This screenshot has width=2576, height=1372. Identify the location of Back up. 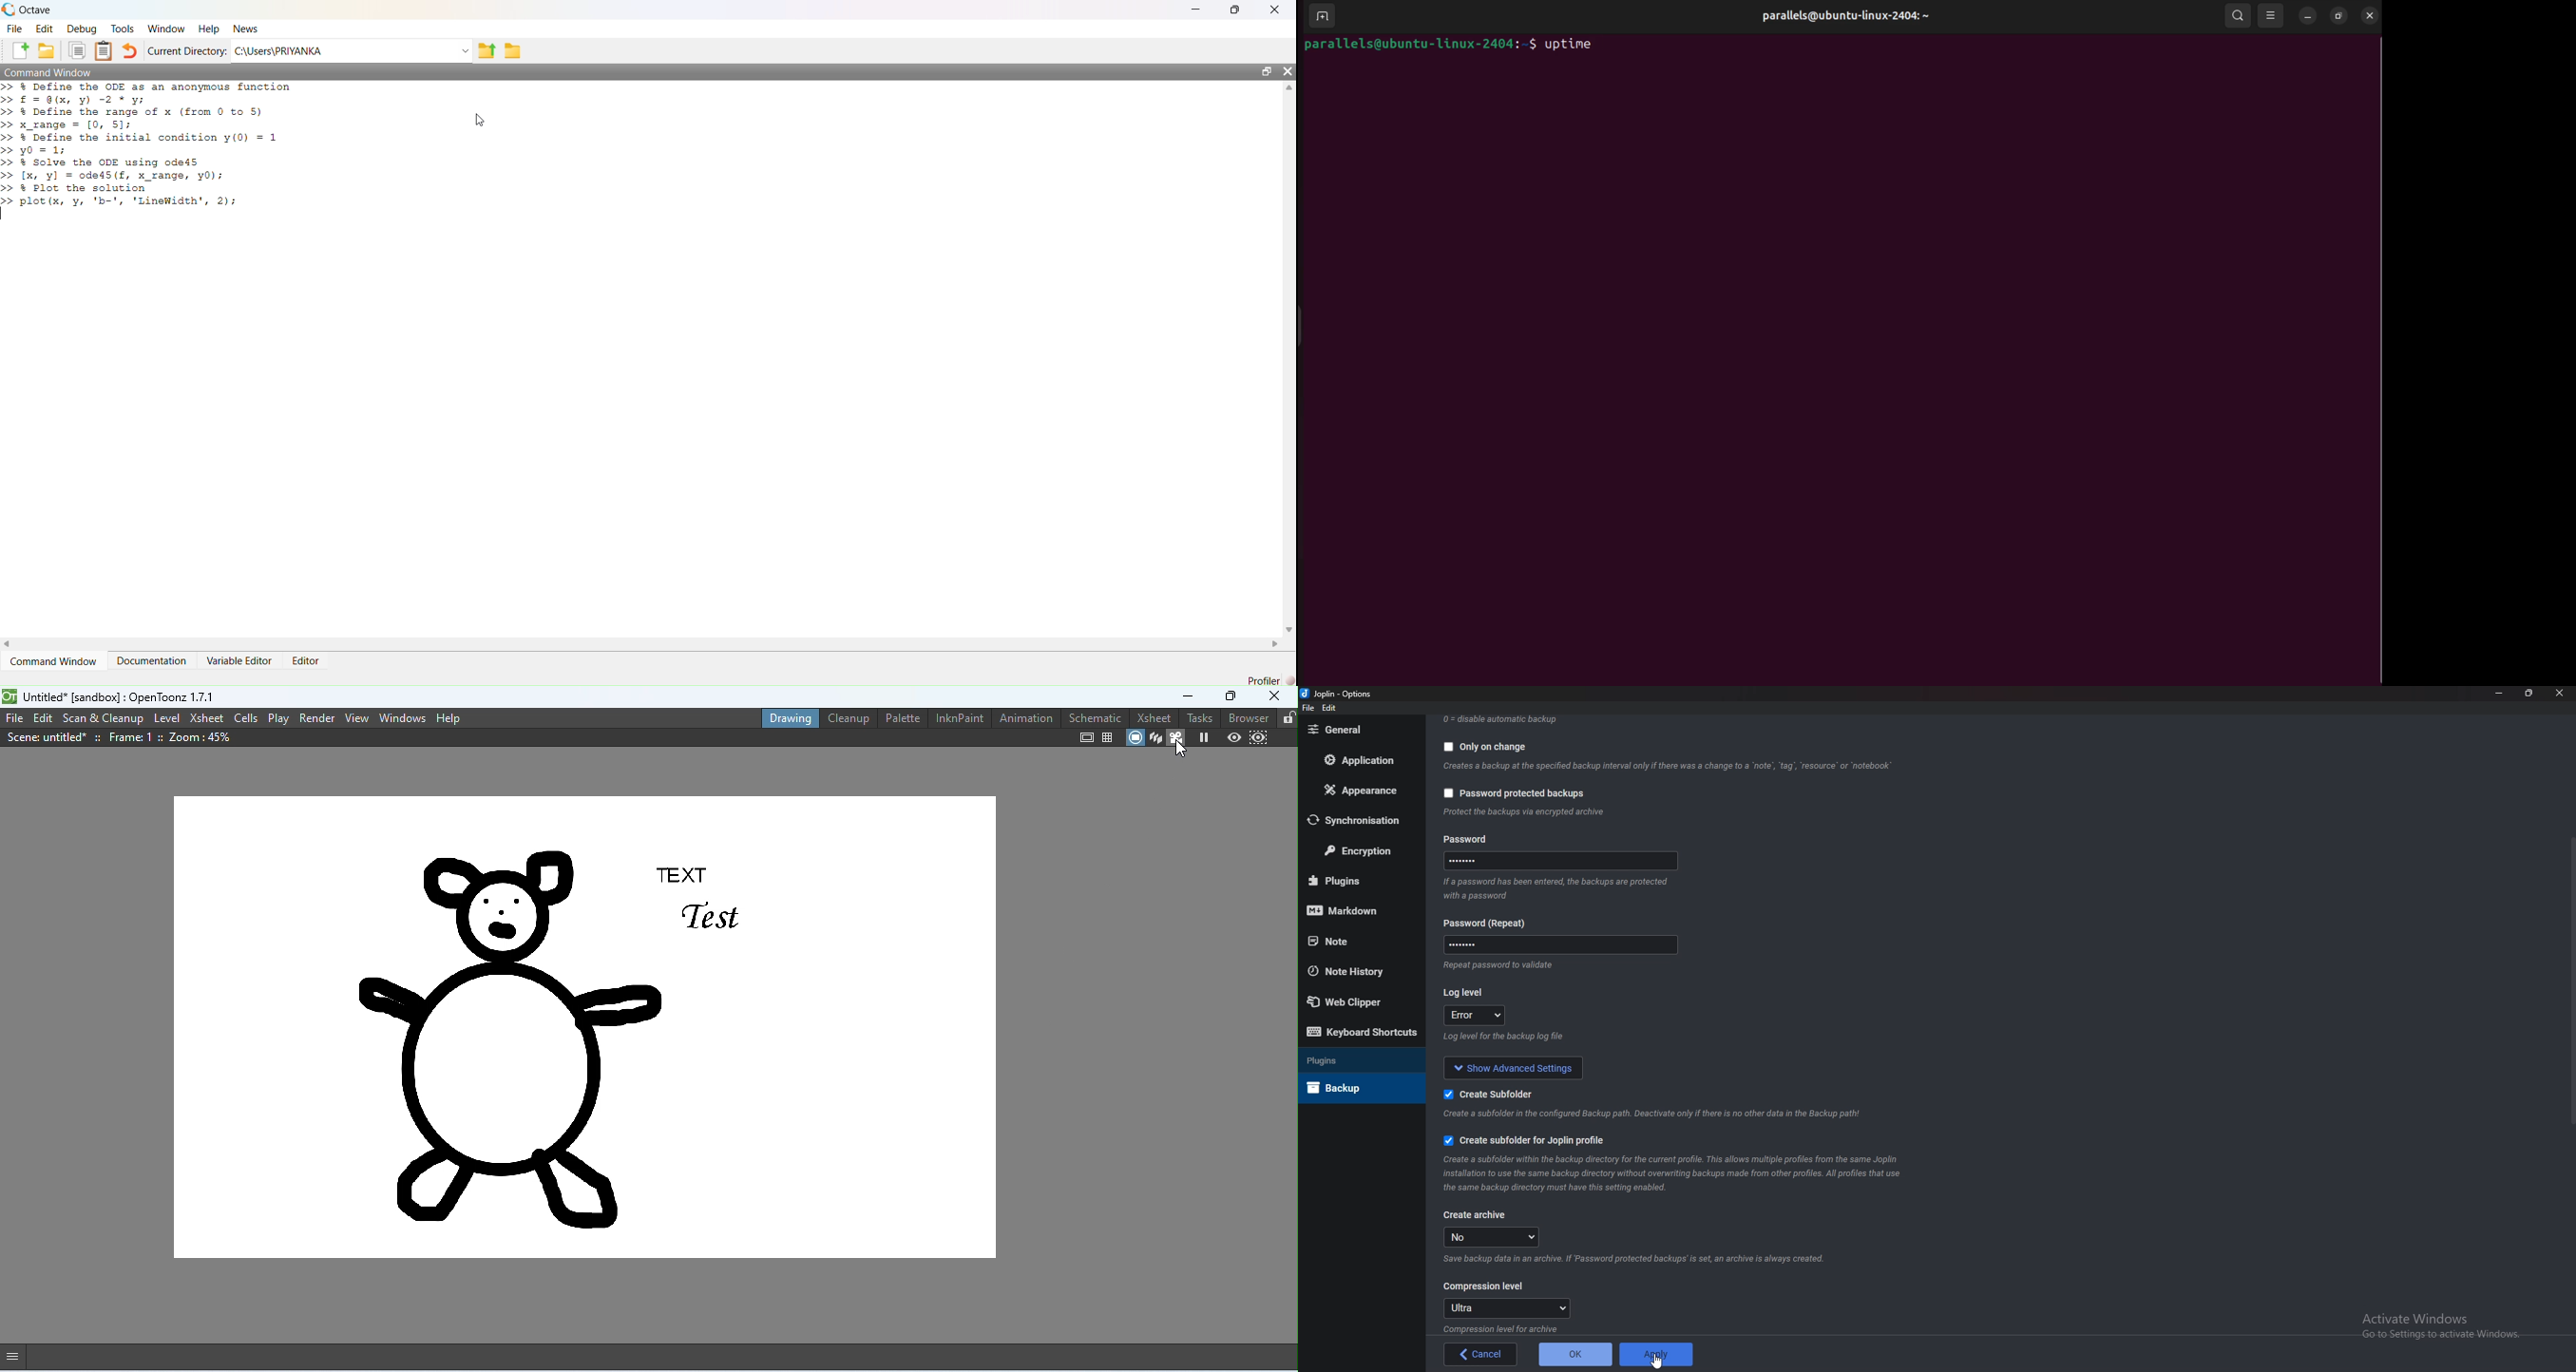
(1356, 1087).